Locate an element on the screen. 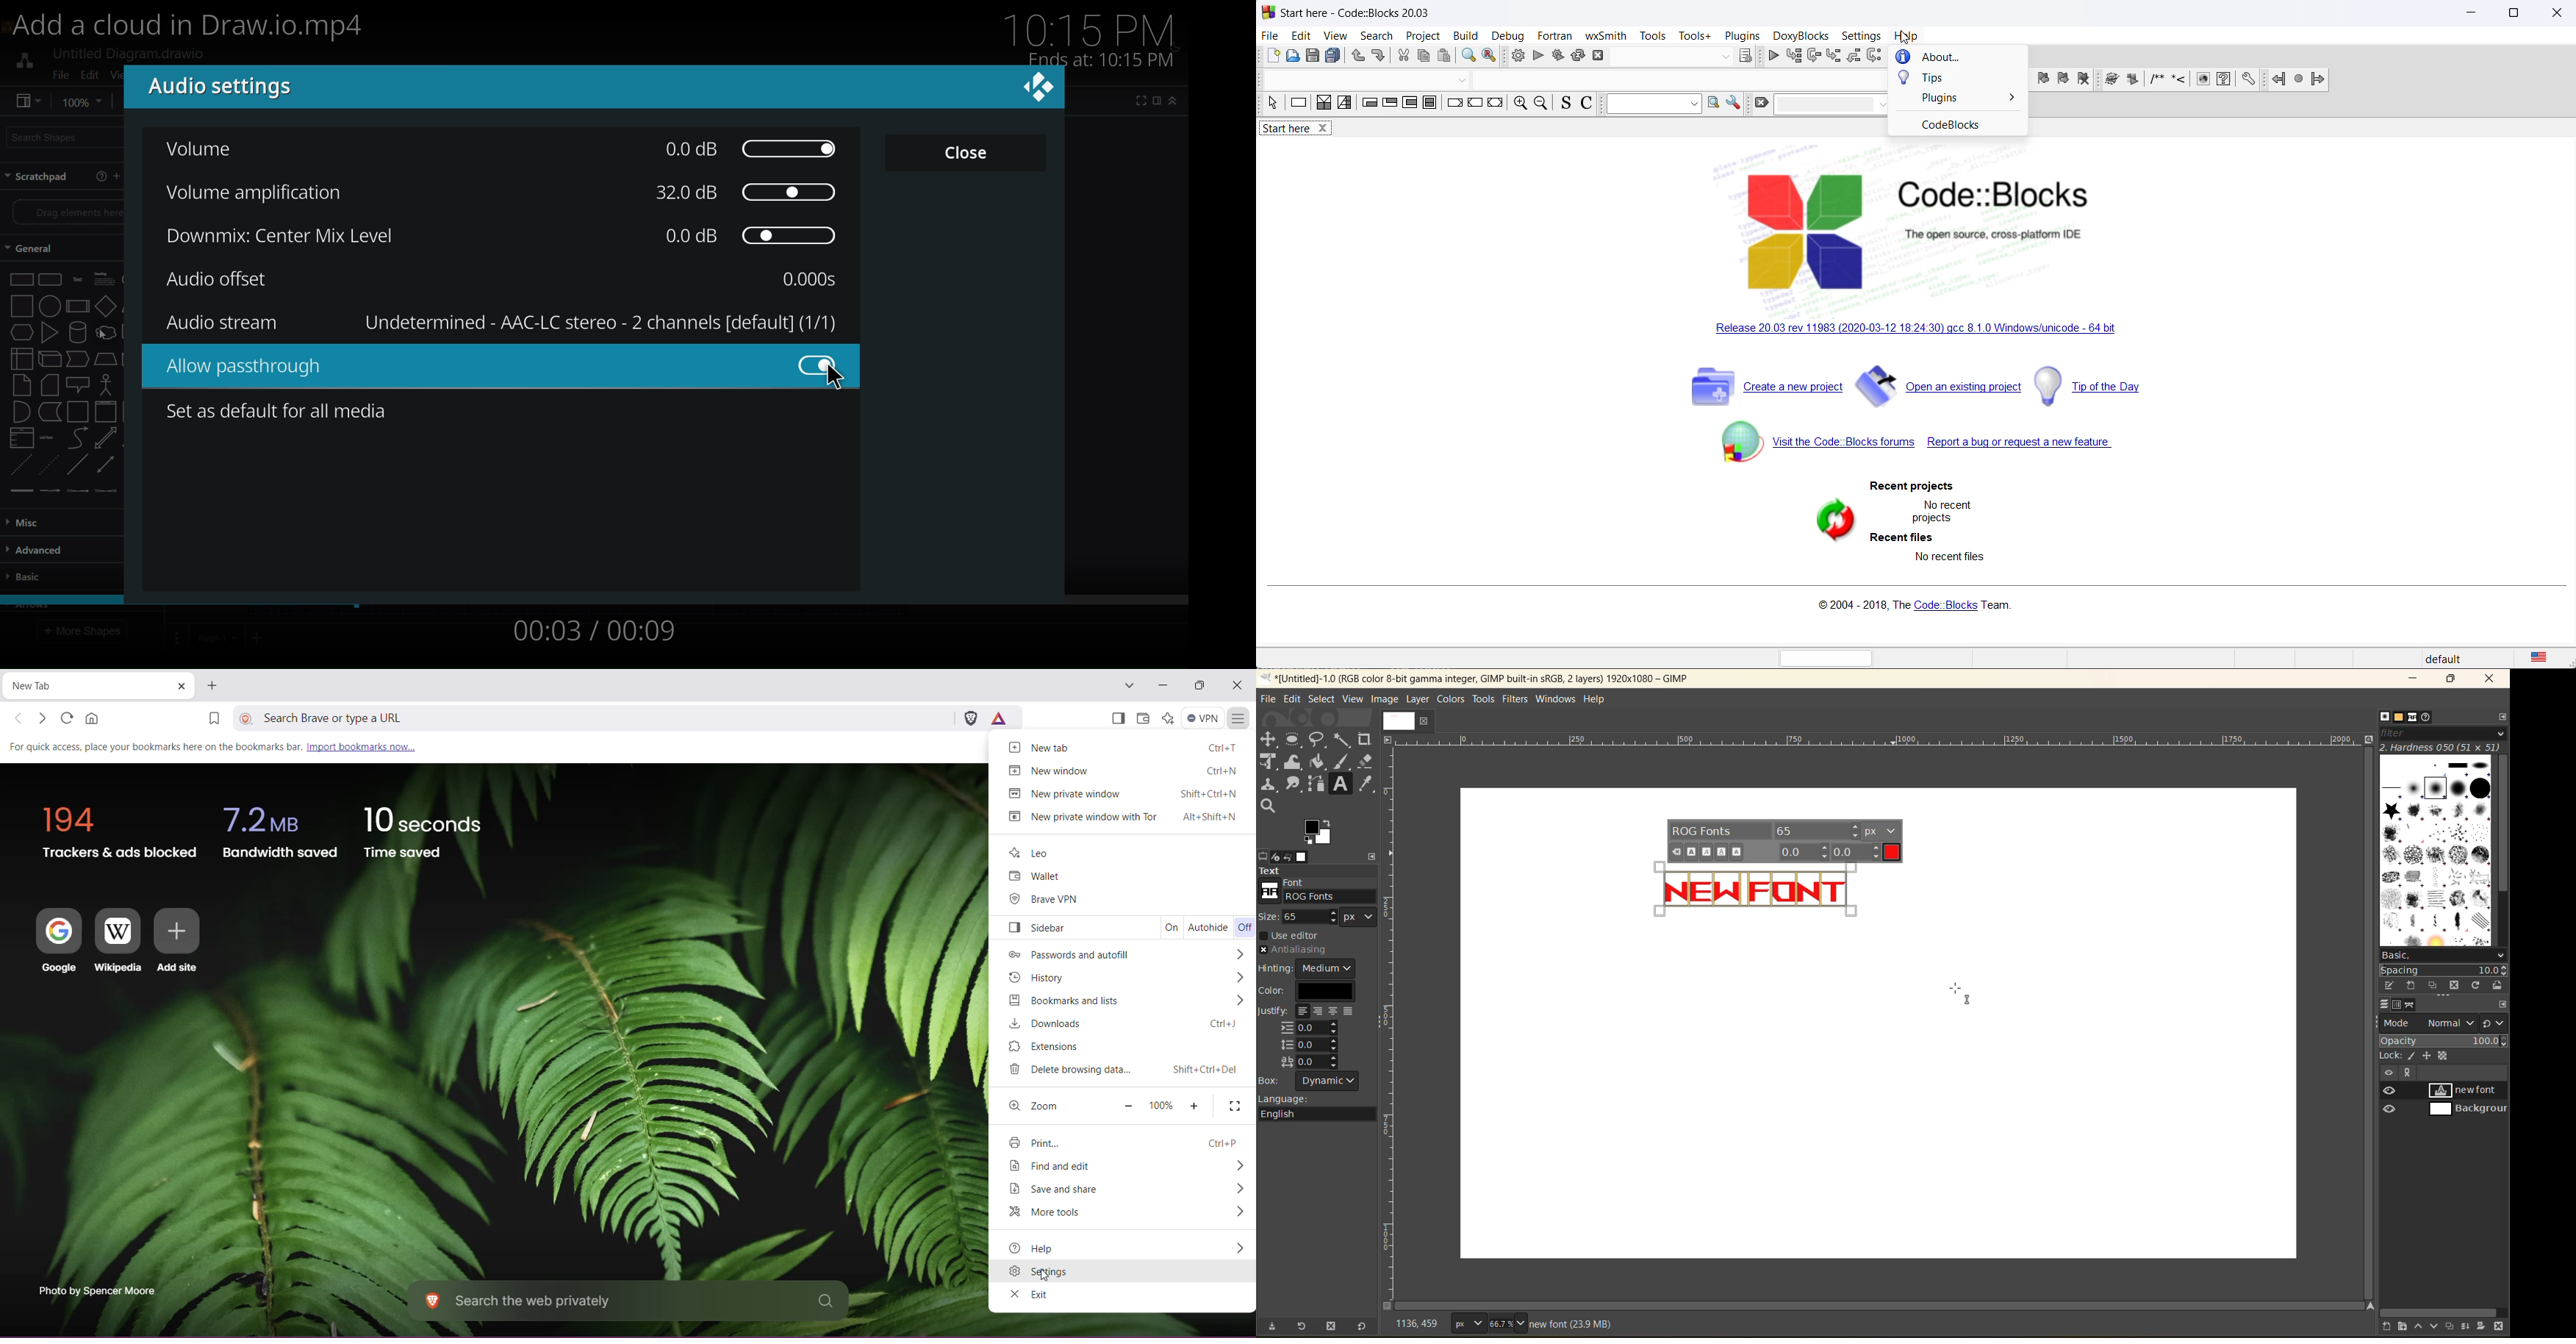 The image size is (2576, 1344). filter is located at coordinates (2442, 736).